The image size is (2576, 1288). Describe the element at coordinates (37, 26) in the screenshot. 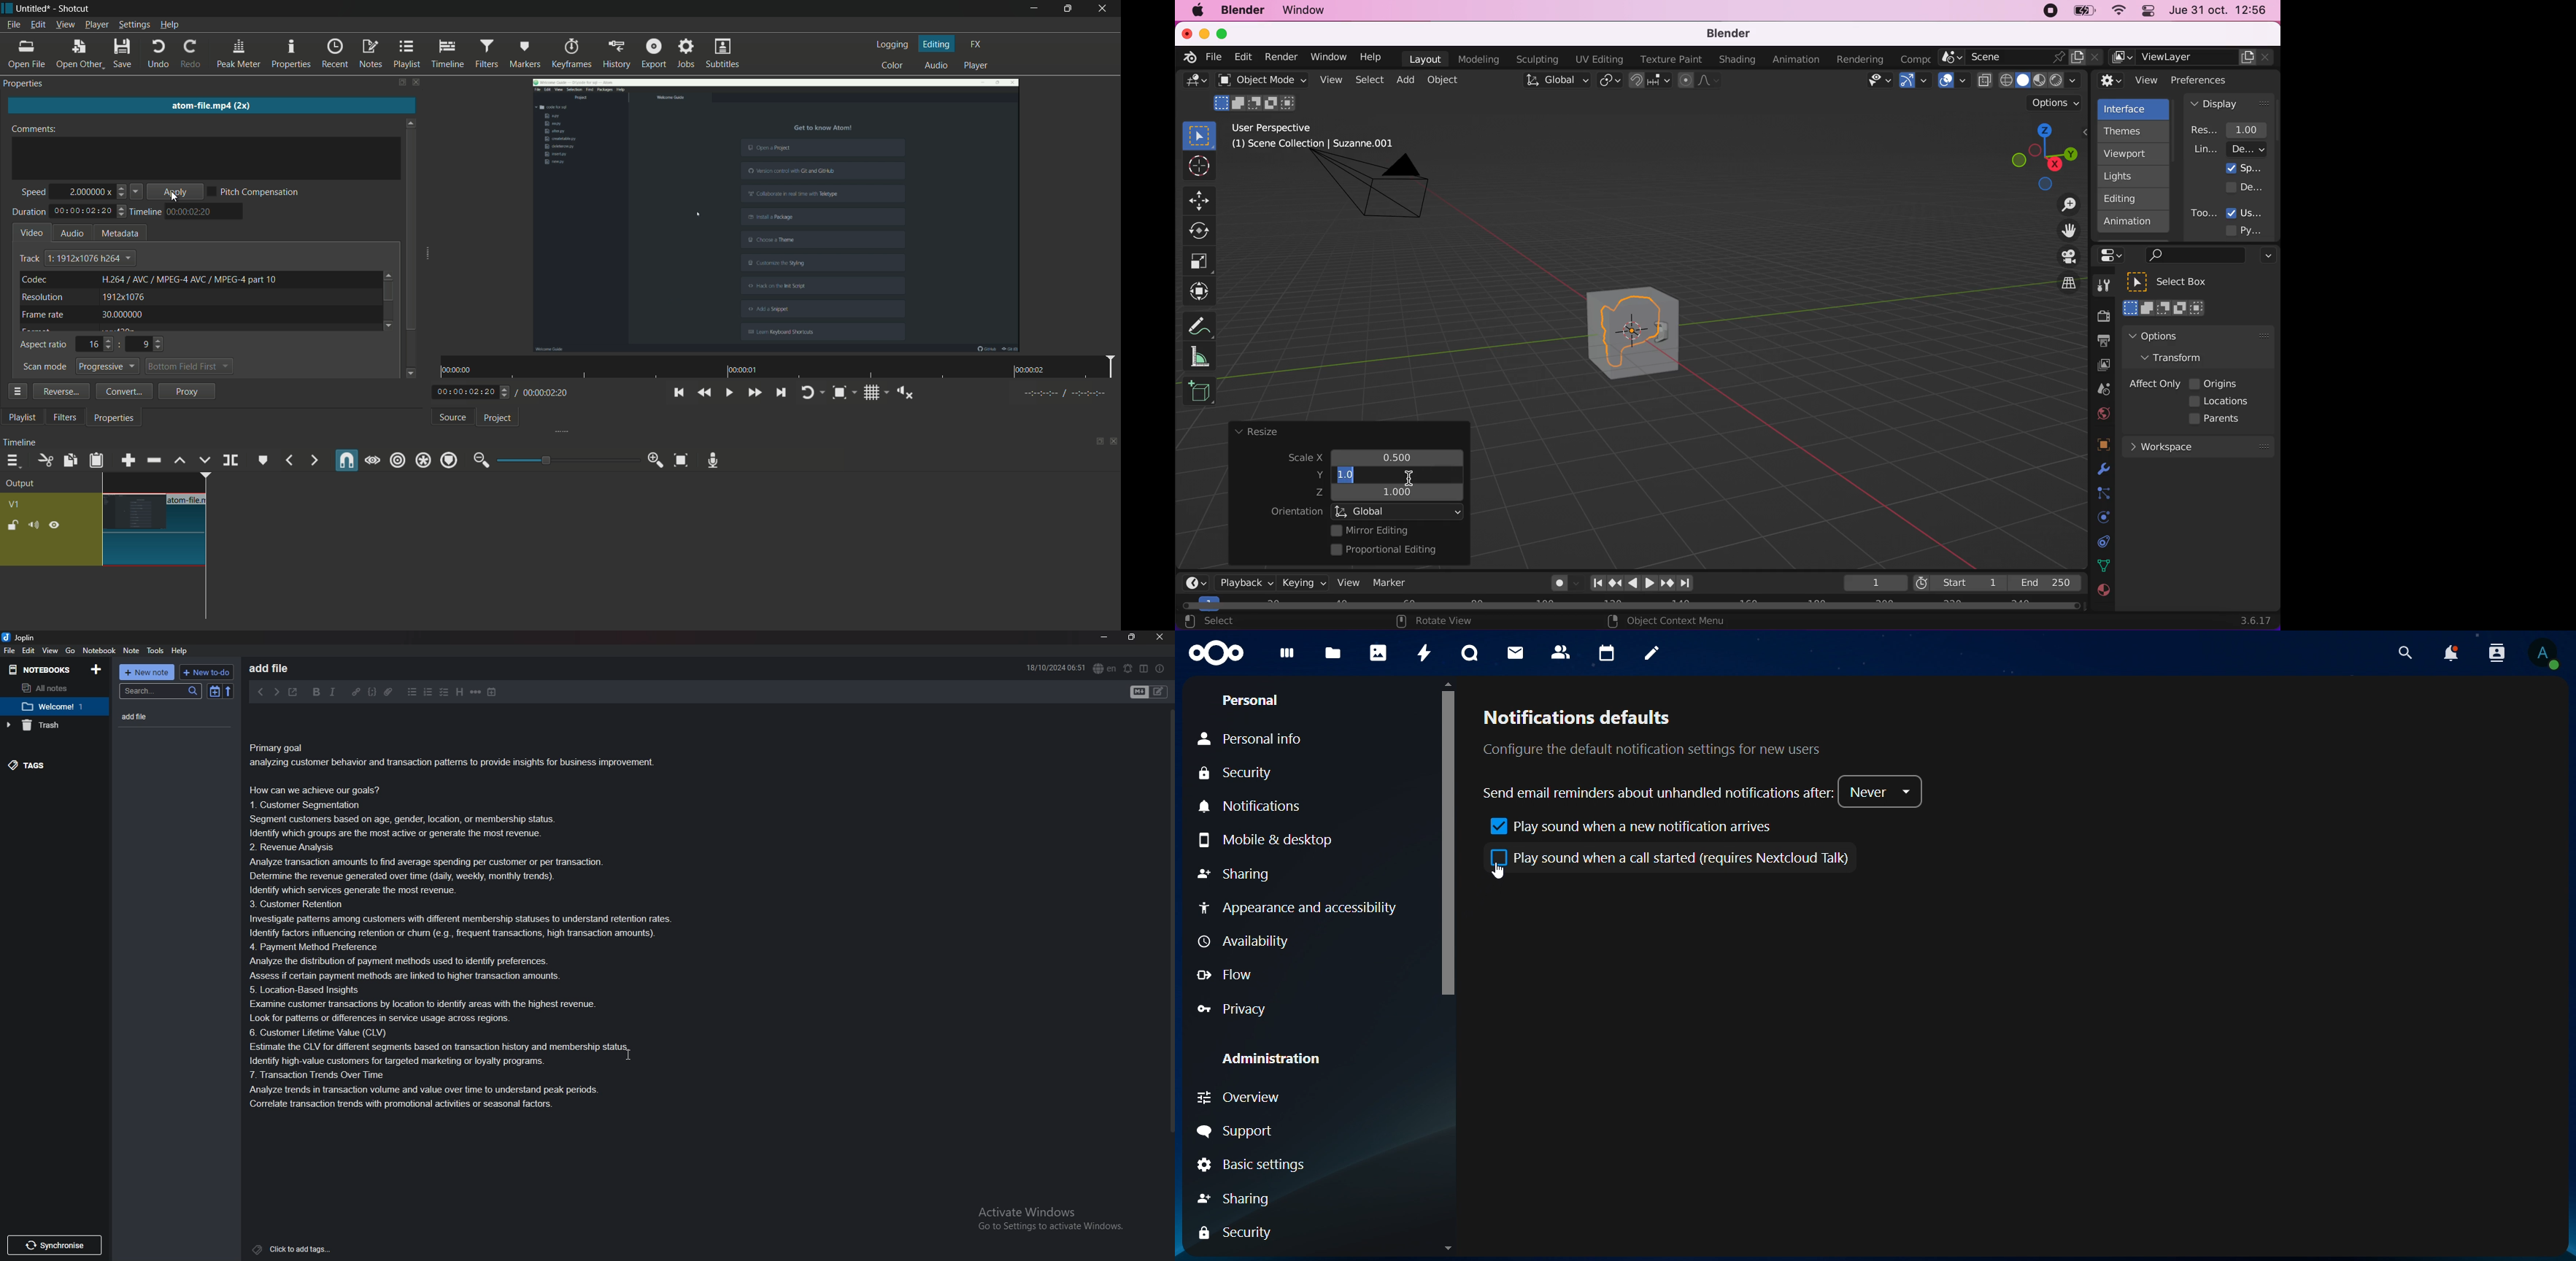

I see `edit` at that location.